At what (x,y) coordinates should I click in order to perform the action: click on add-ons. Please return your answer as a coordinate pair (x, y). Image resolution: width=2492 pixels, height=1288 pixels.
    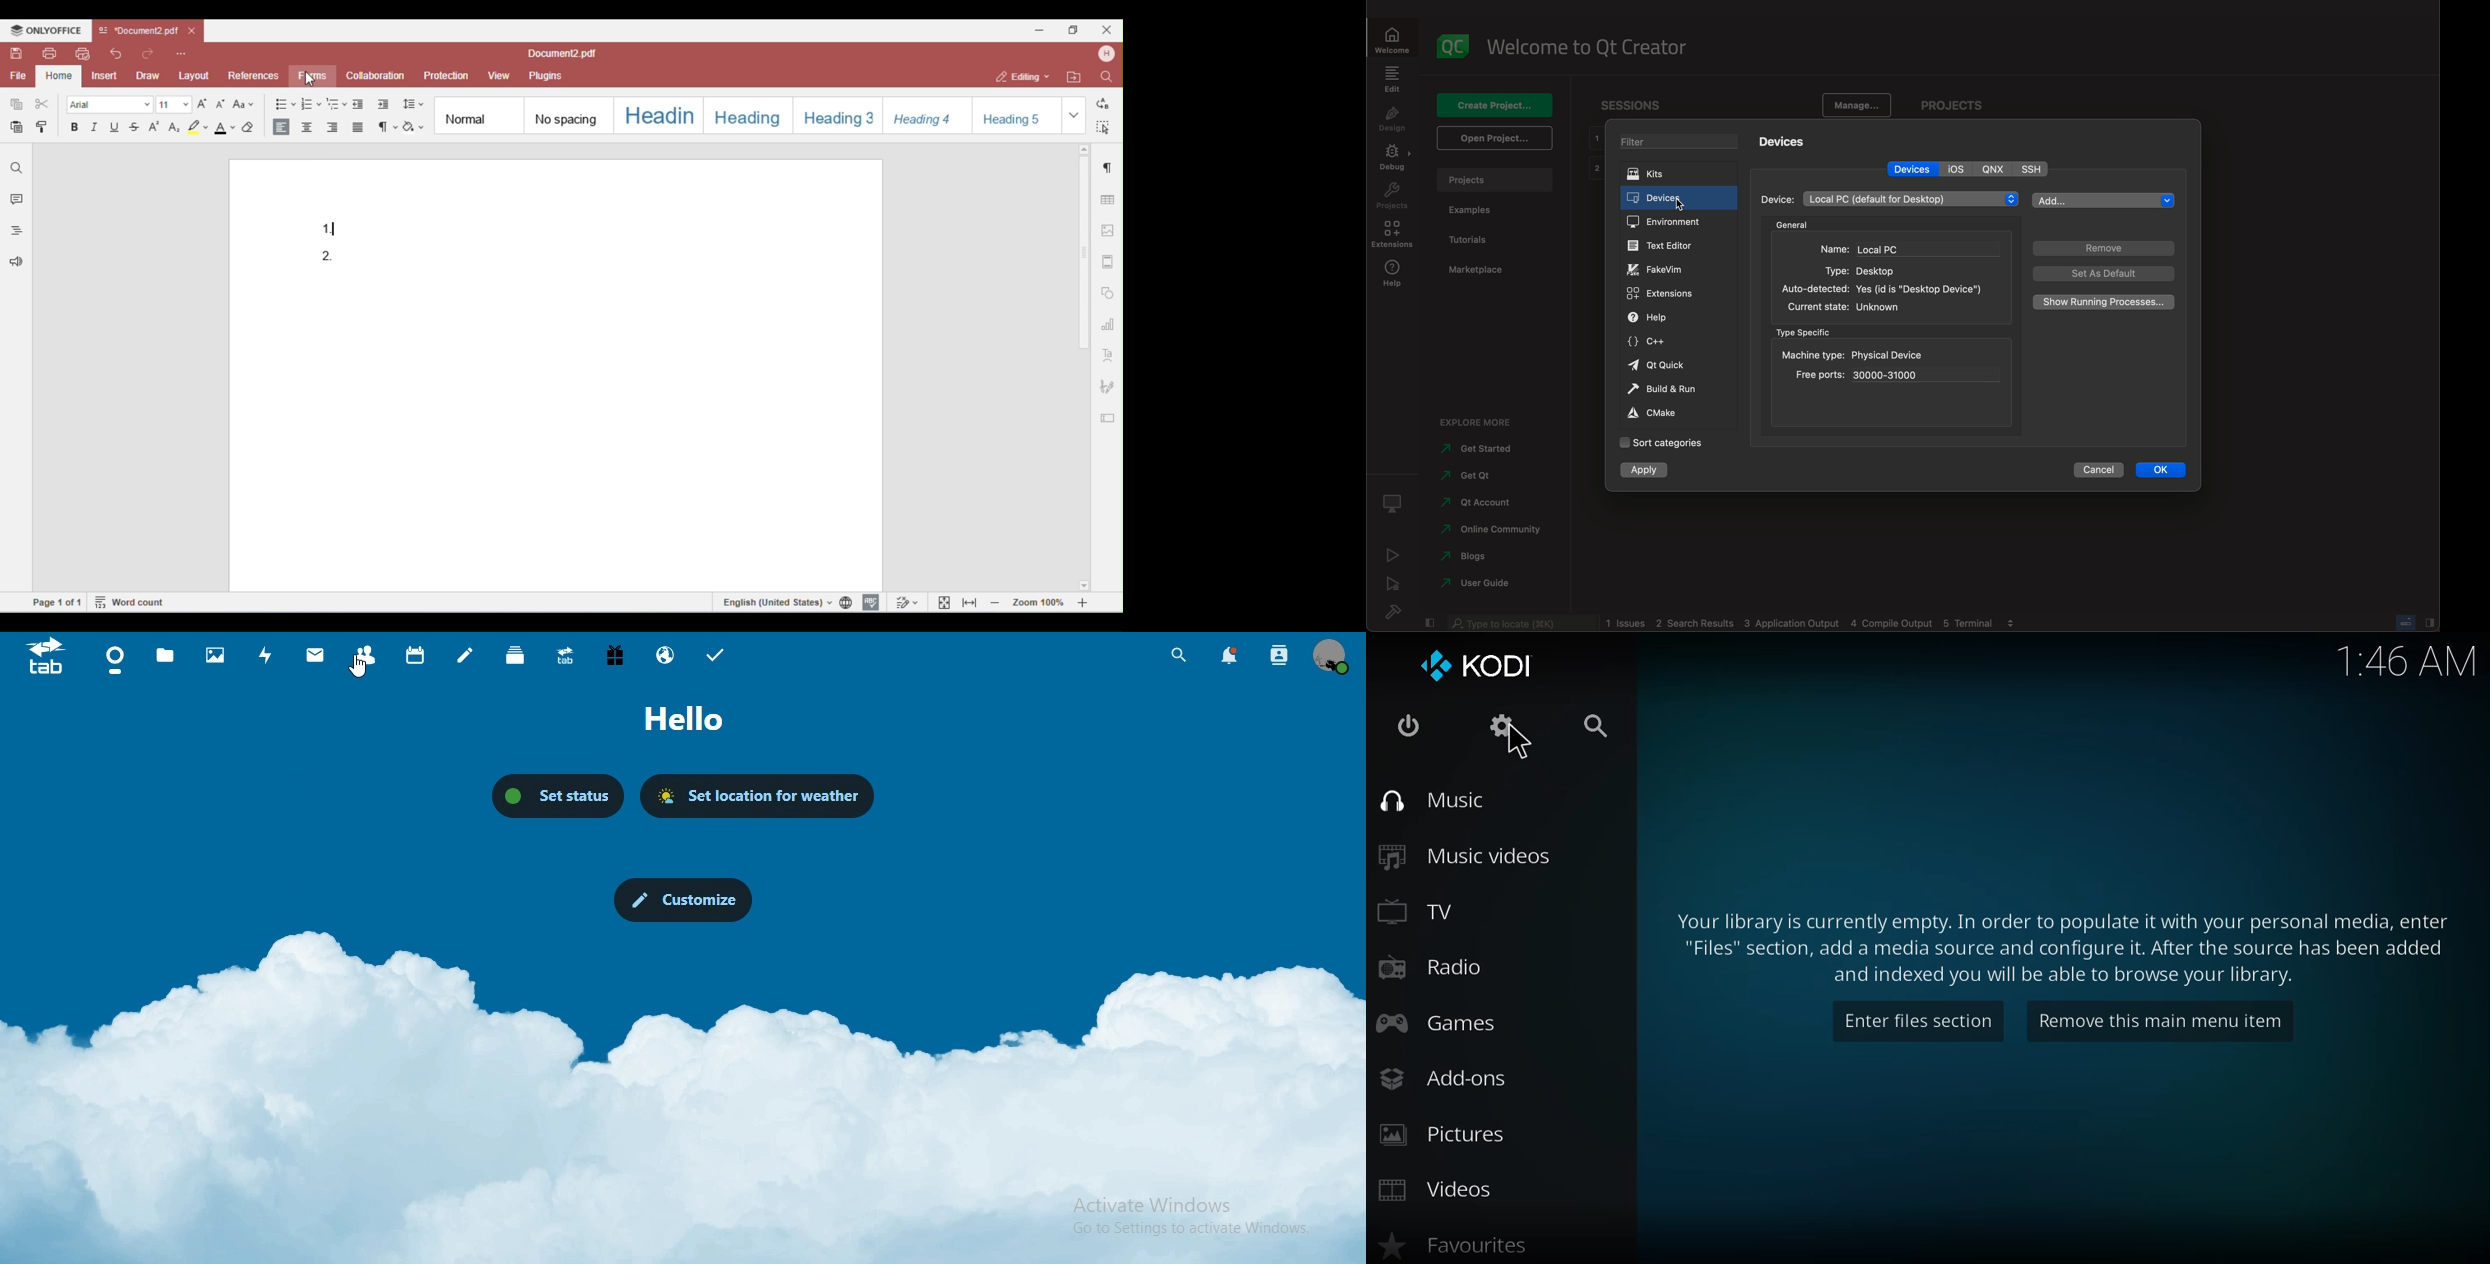
    Looking at the image, I should click on (1442, 1076).